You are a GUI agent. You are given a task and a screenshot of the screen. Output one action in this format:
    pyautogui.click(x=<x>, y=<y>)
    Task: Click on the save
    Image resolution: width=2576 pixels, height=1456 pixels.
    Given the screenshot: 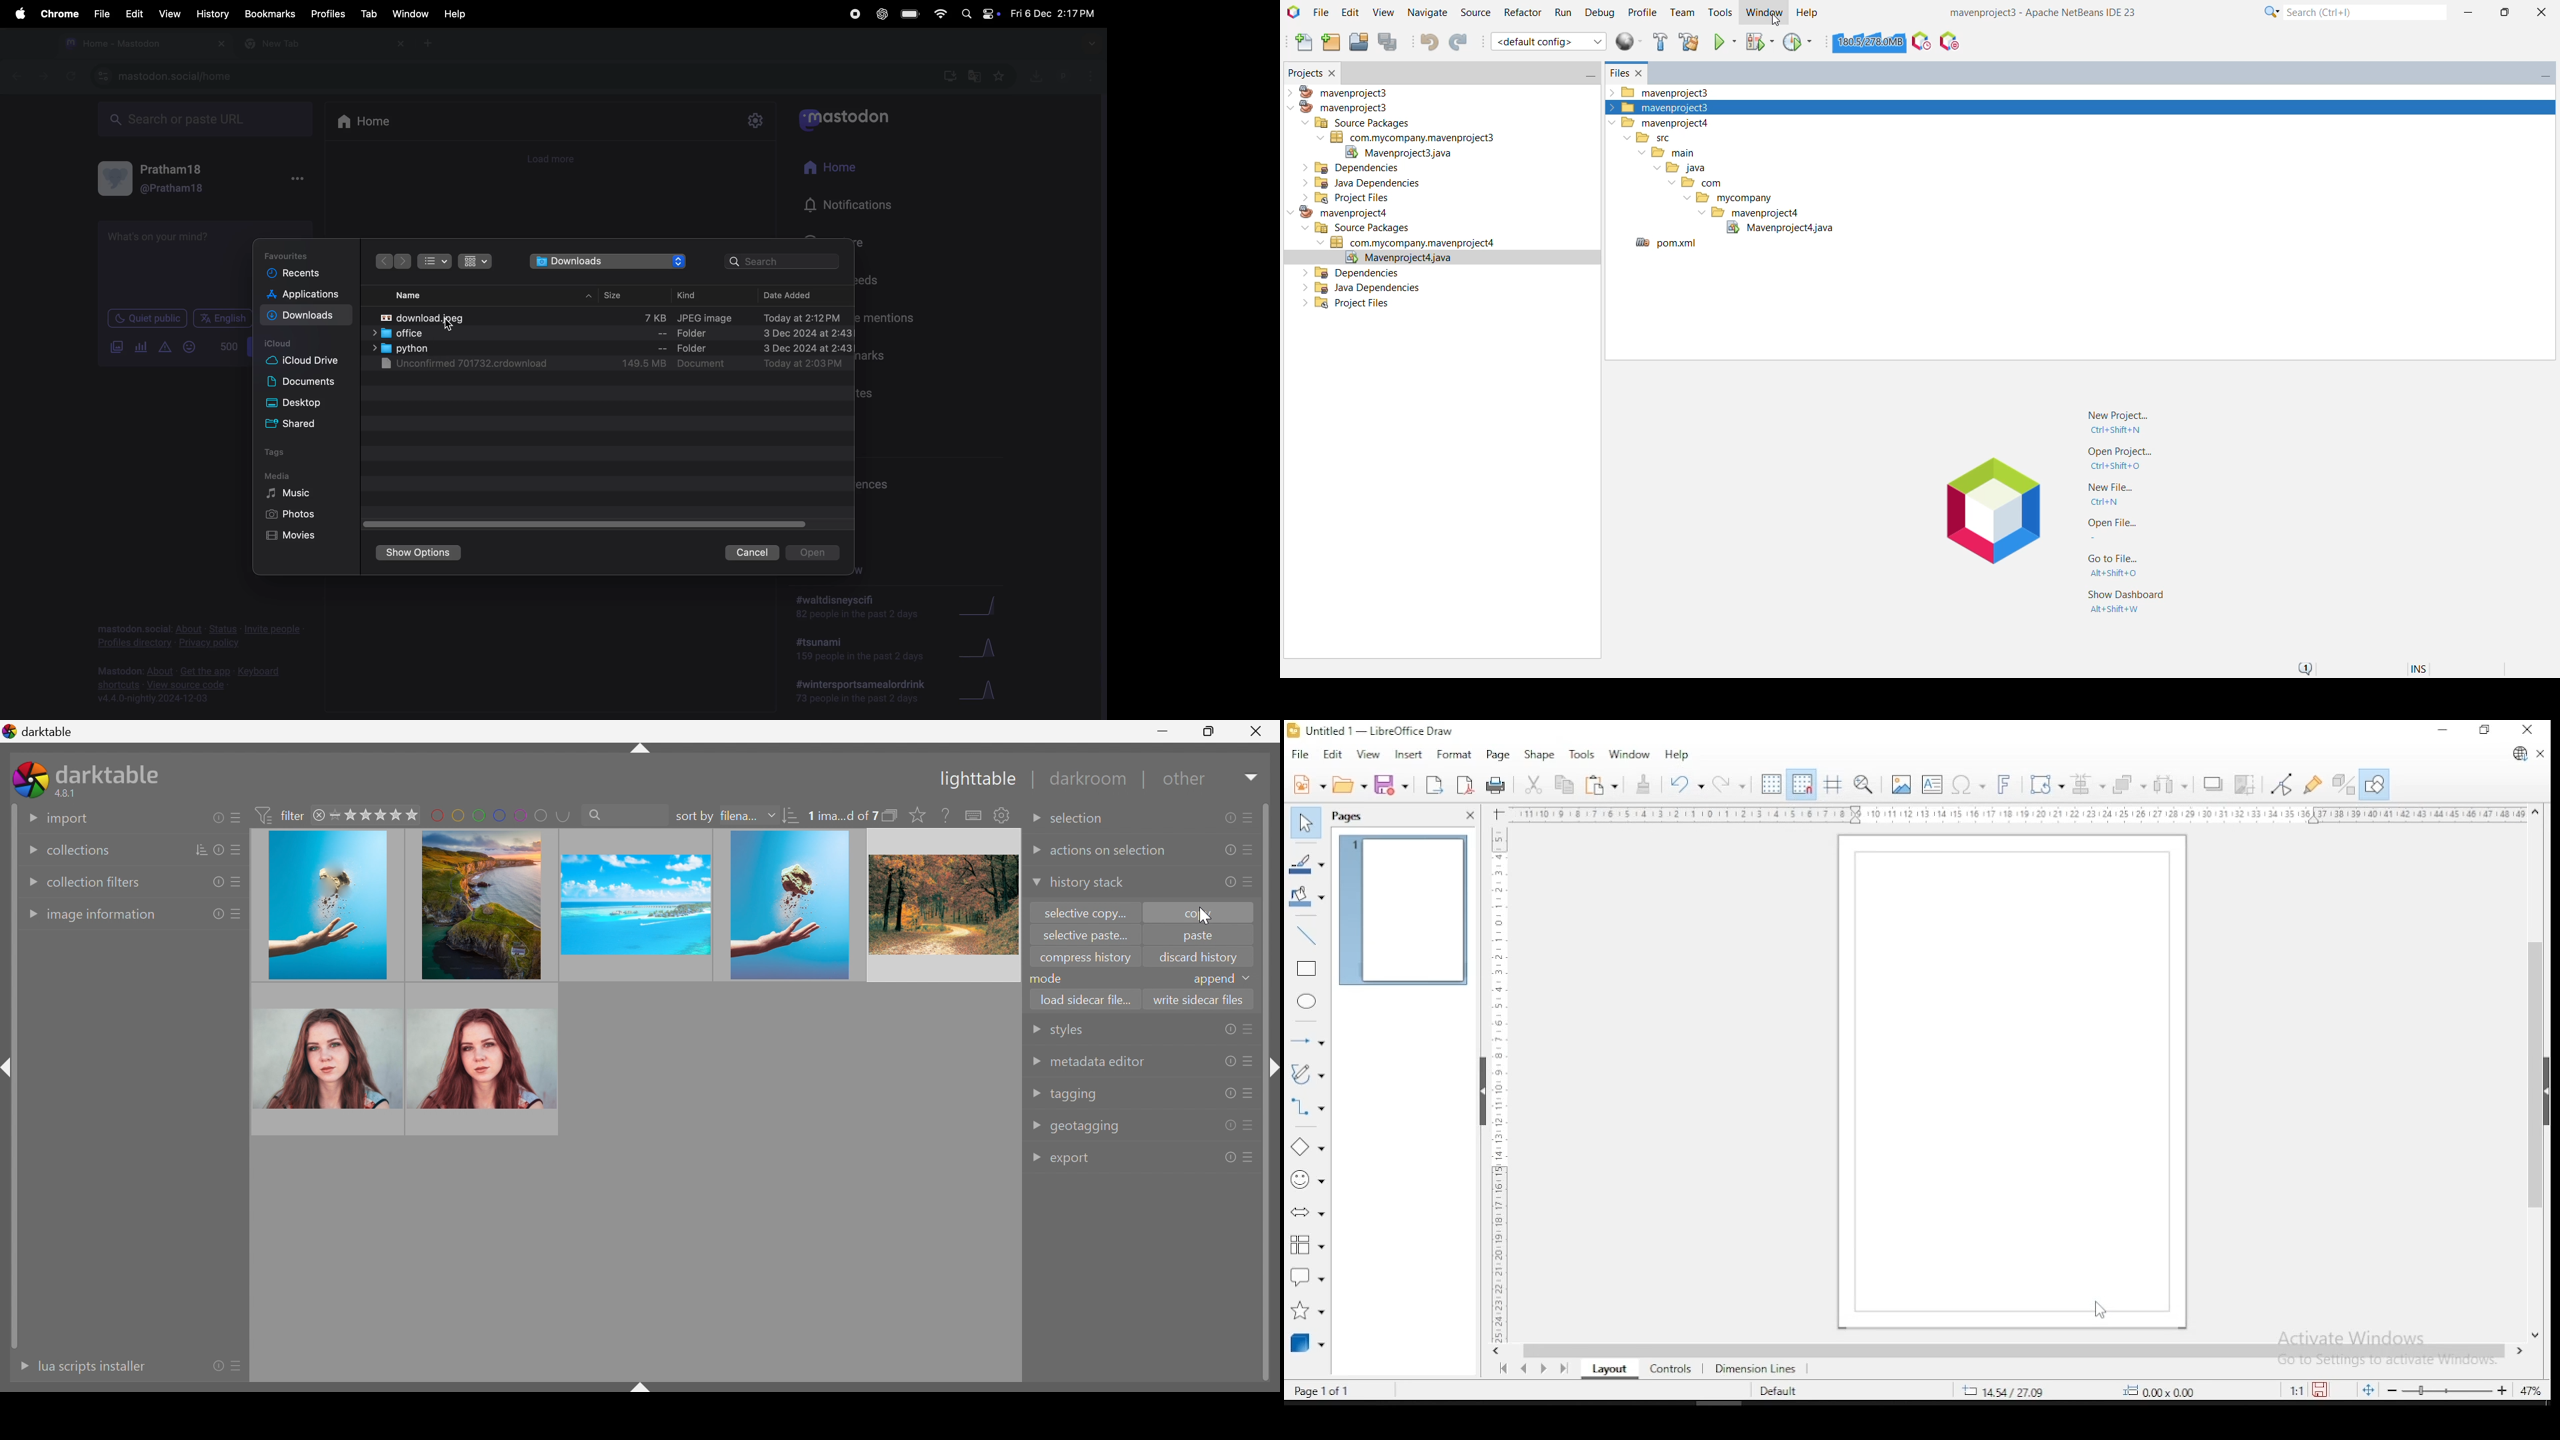 What is the action you would take?
    pyautogui.click(x=2325, y=1389)
    